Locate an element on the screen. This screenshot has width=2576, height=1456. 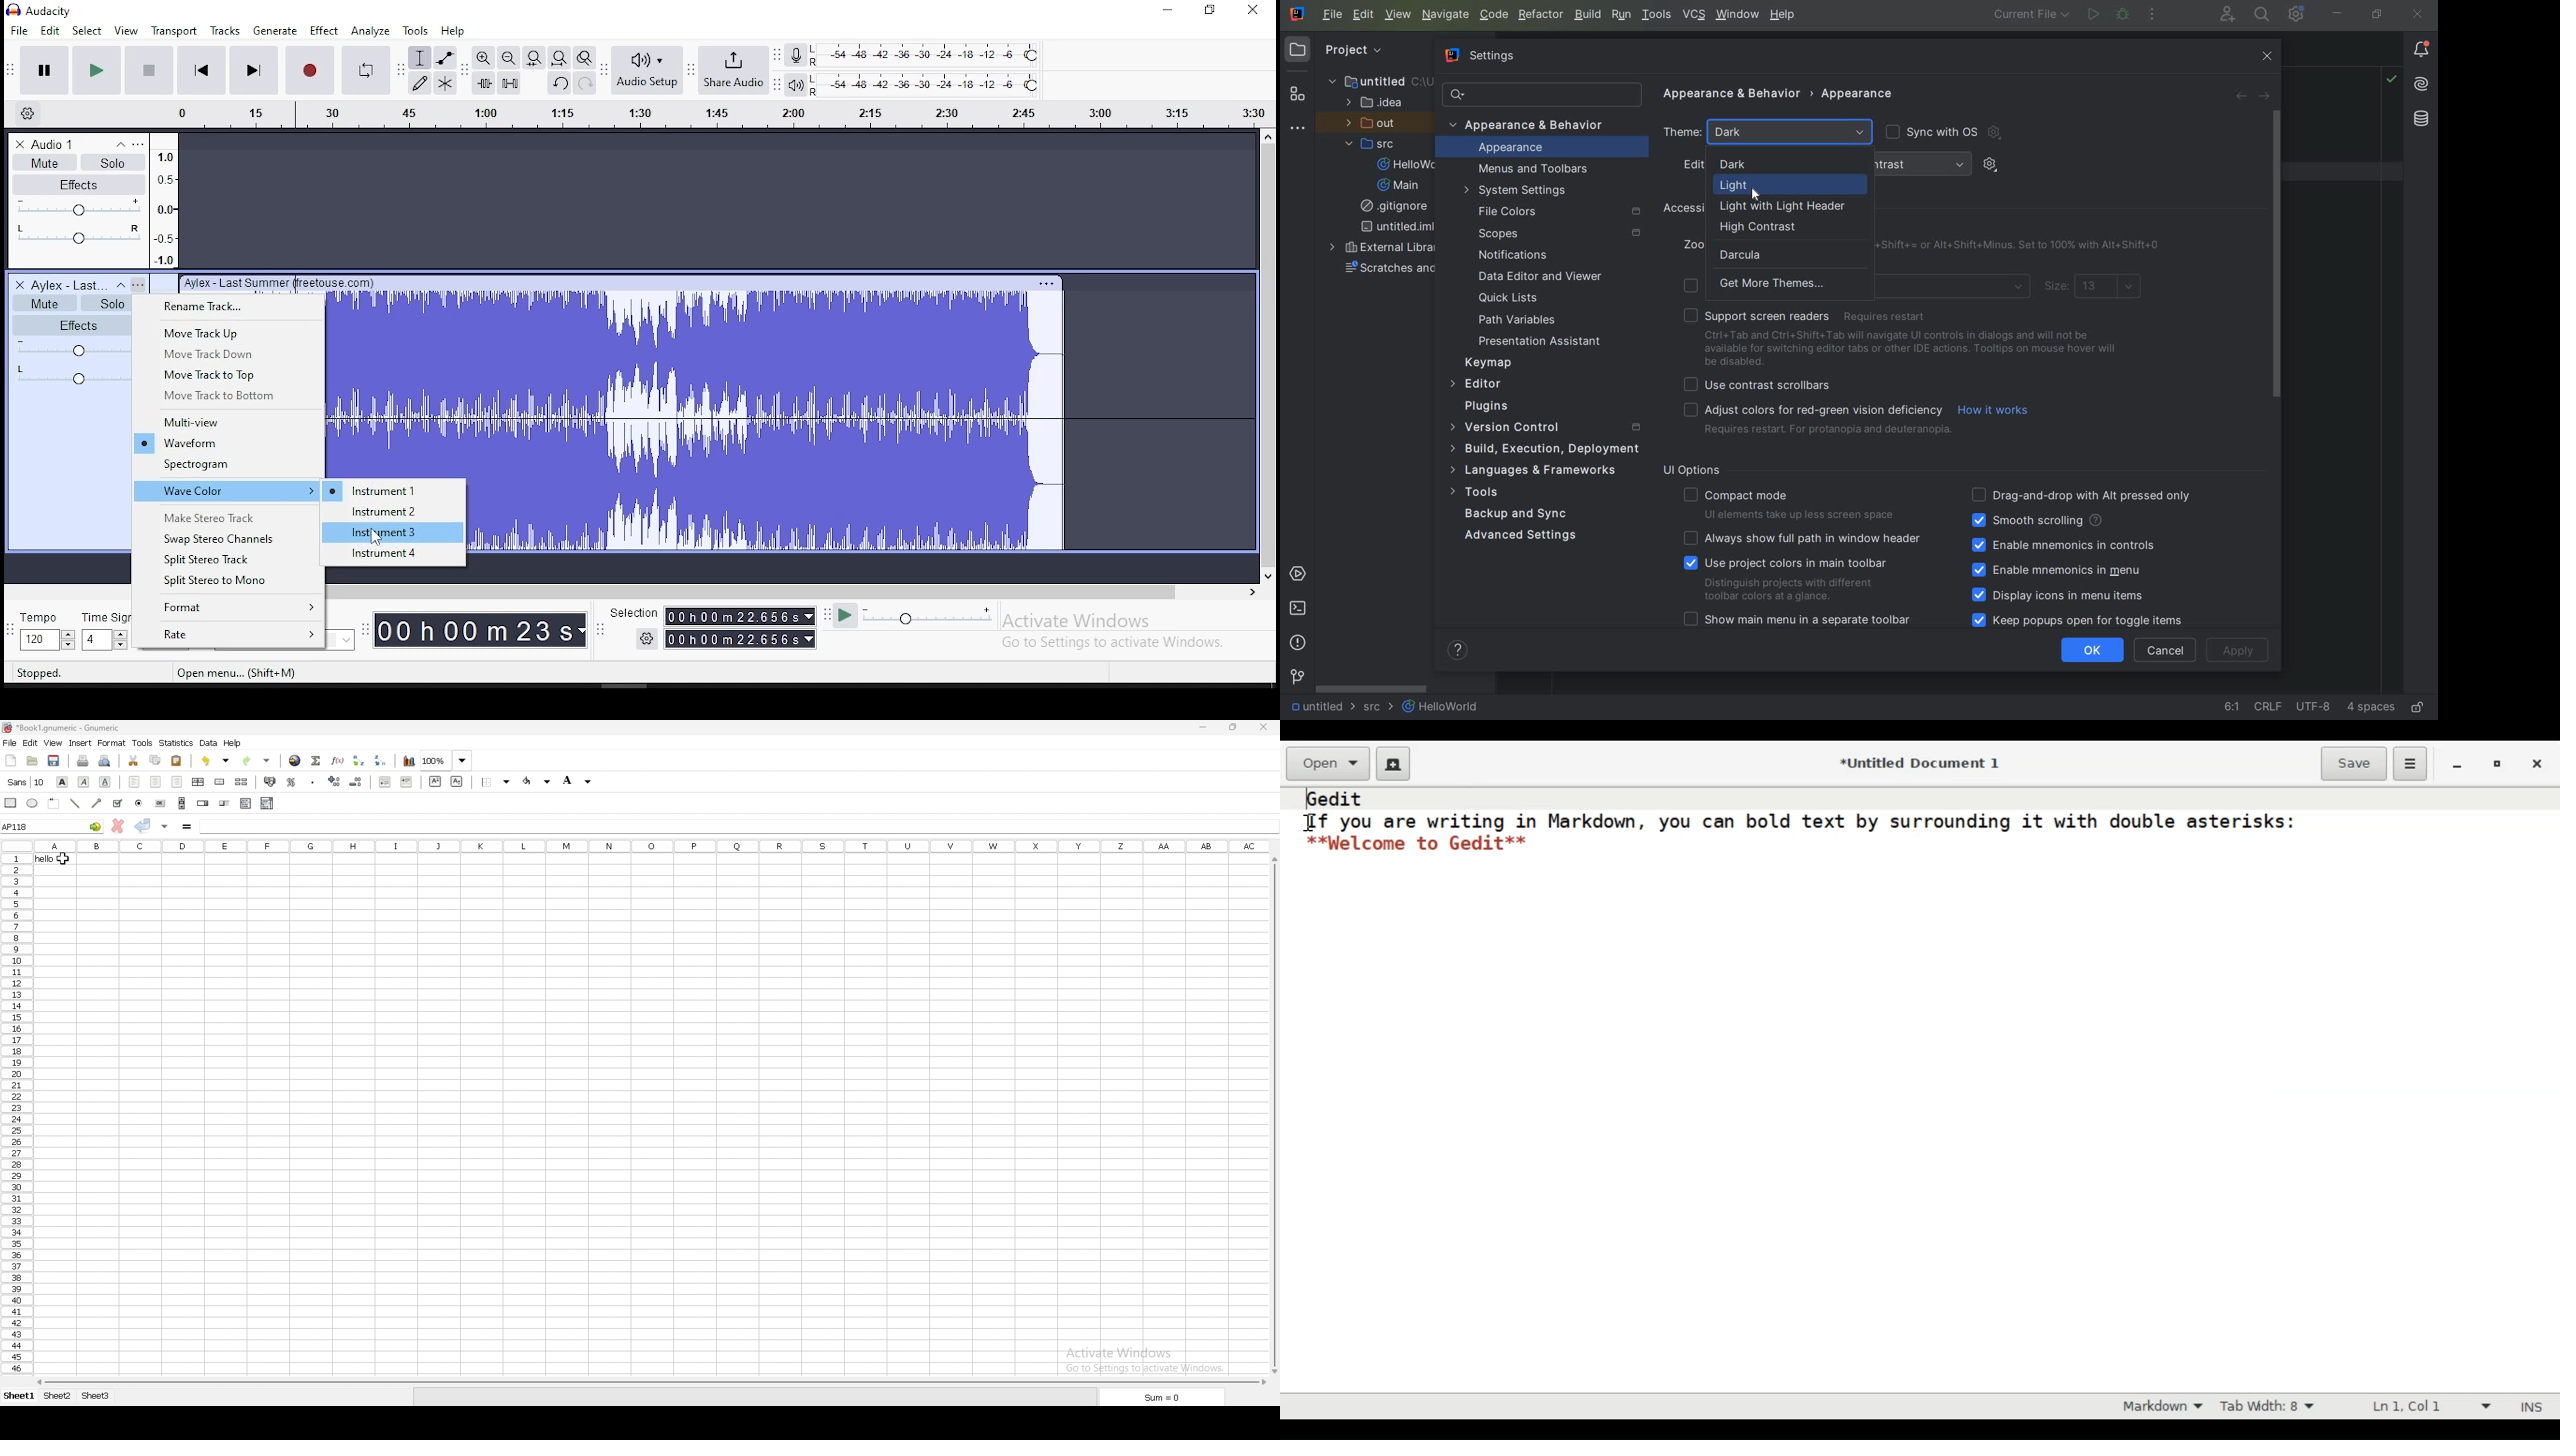
Cursor is located at coordinates (378, 538).